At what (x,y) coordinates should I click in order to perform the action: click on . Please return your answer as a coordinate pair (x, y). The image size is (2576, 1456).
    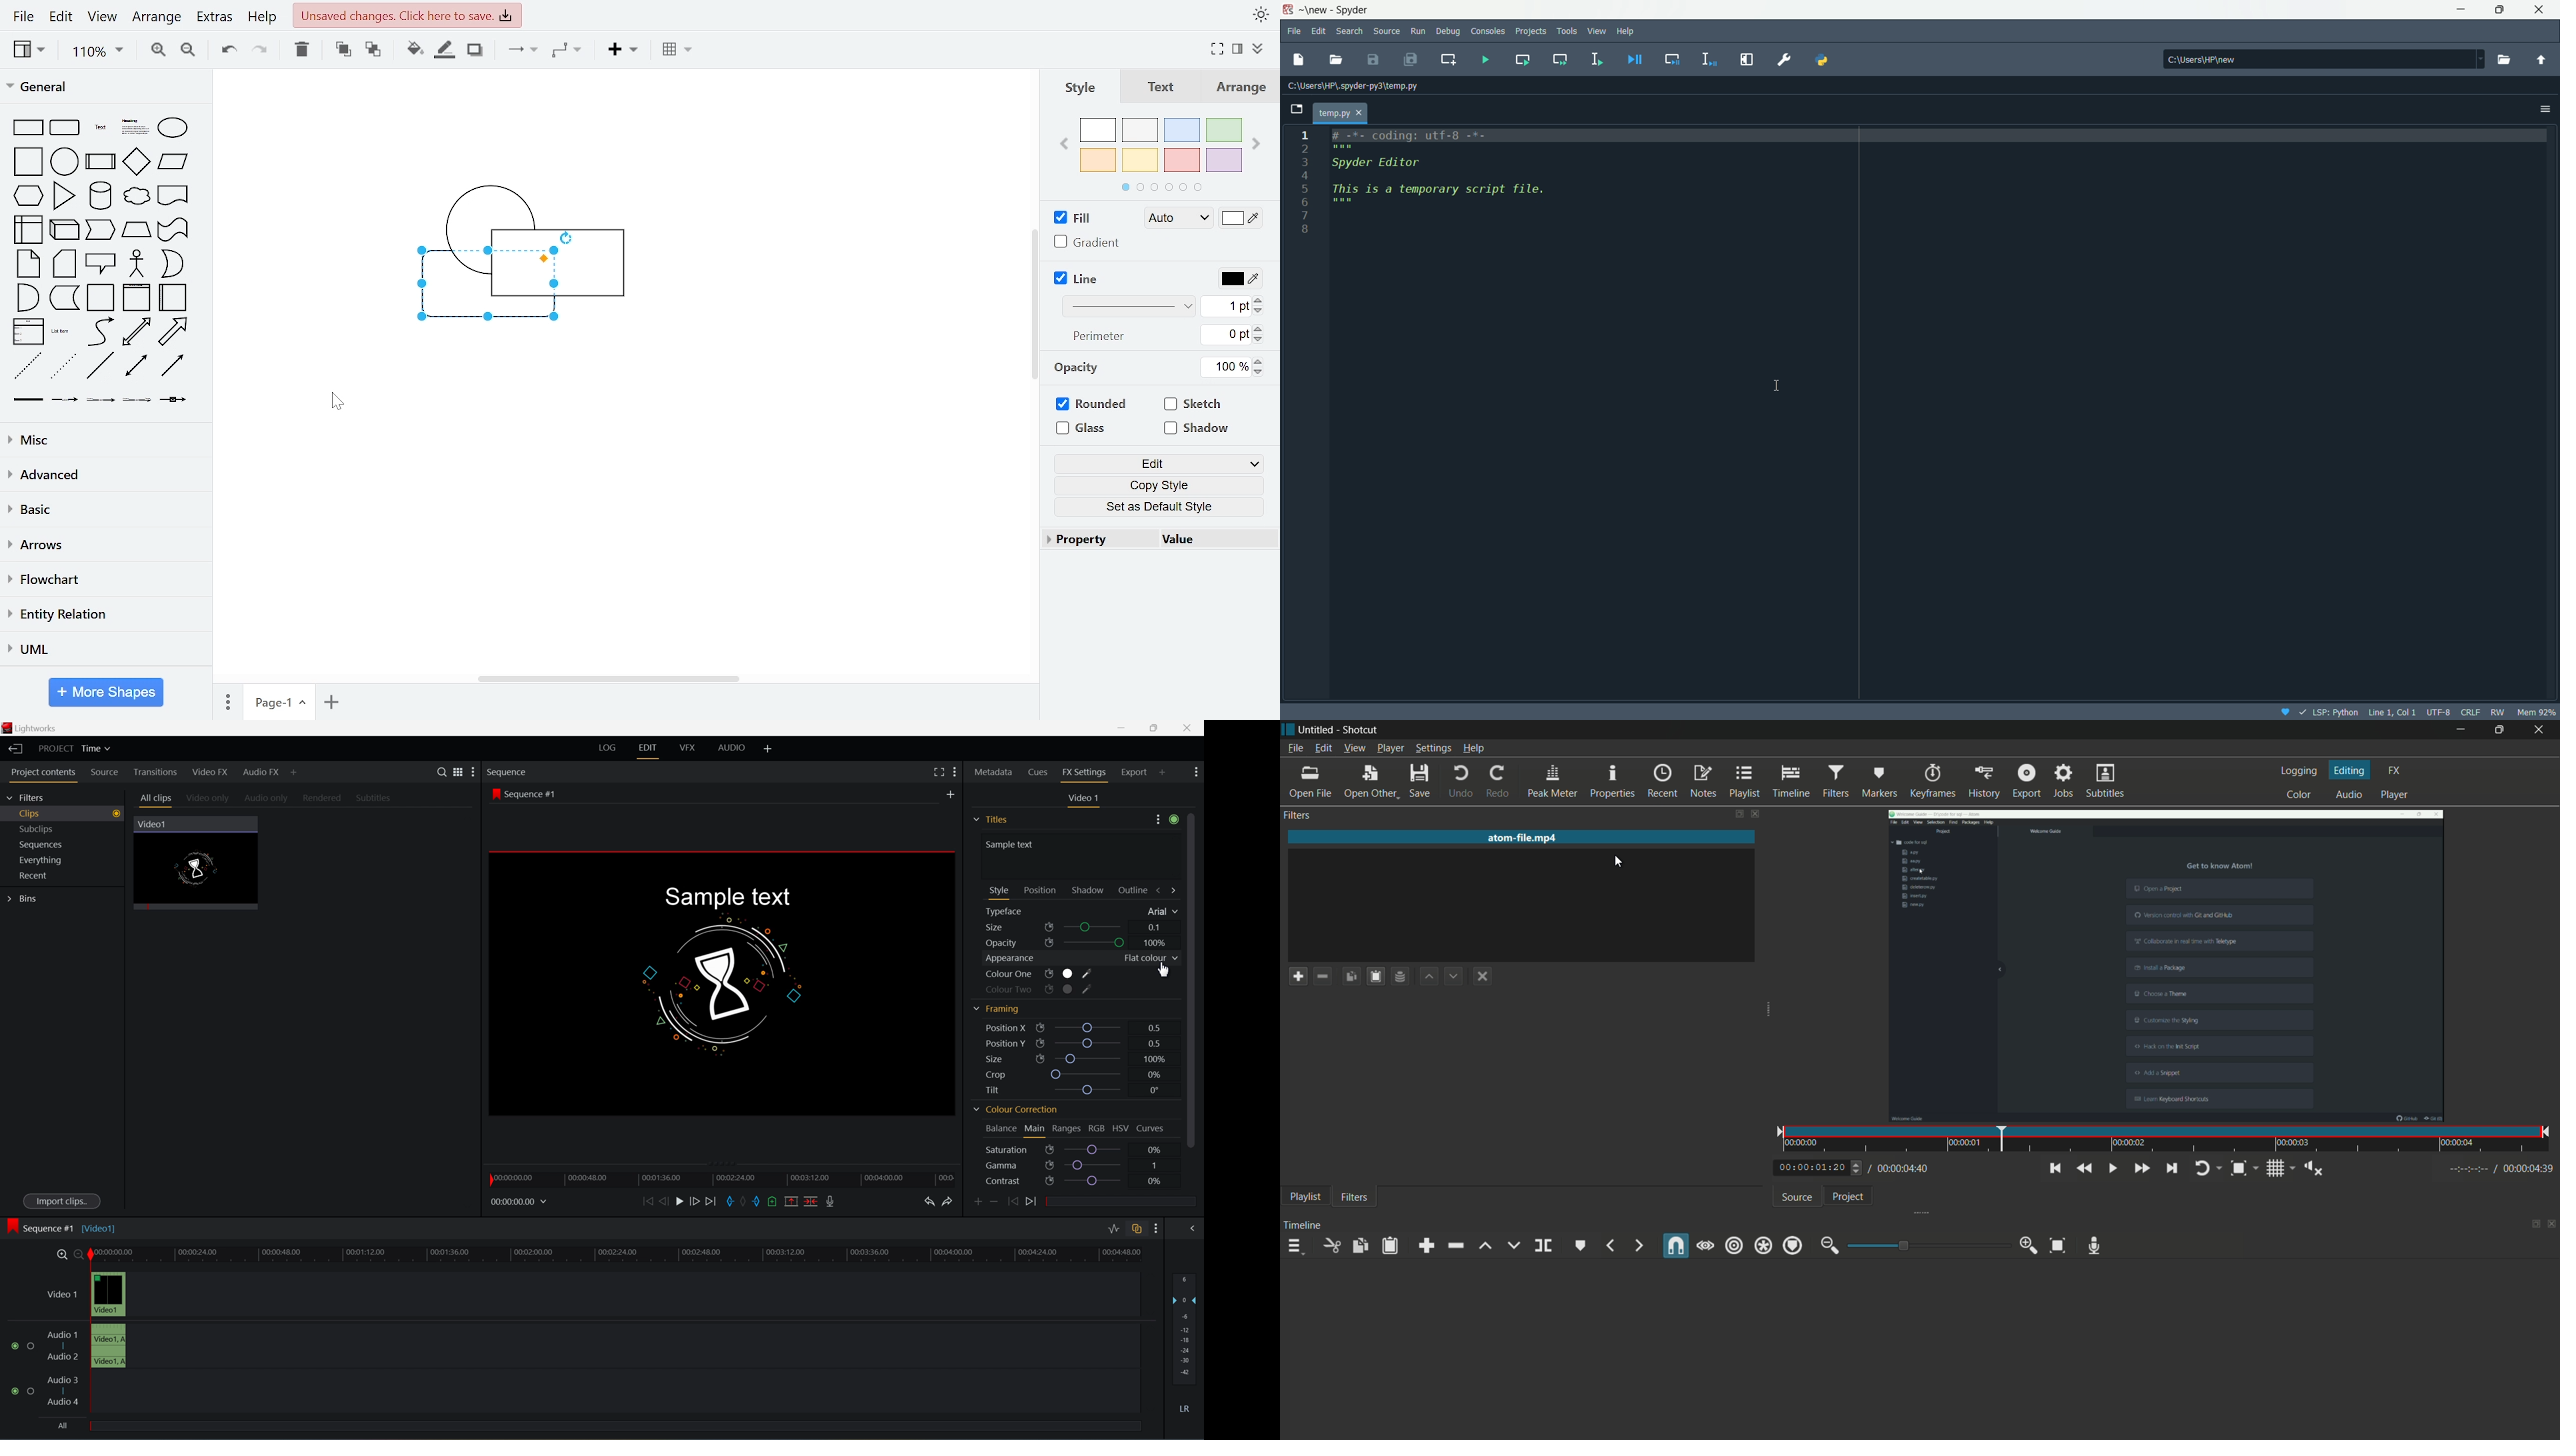
    Looking at the image, I should click on (1857, 1168).